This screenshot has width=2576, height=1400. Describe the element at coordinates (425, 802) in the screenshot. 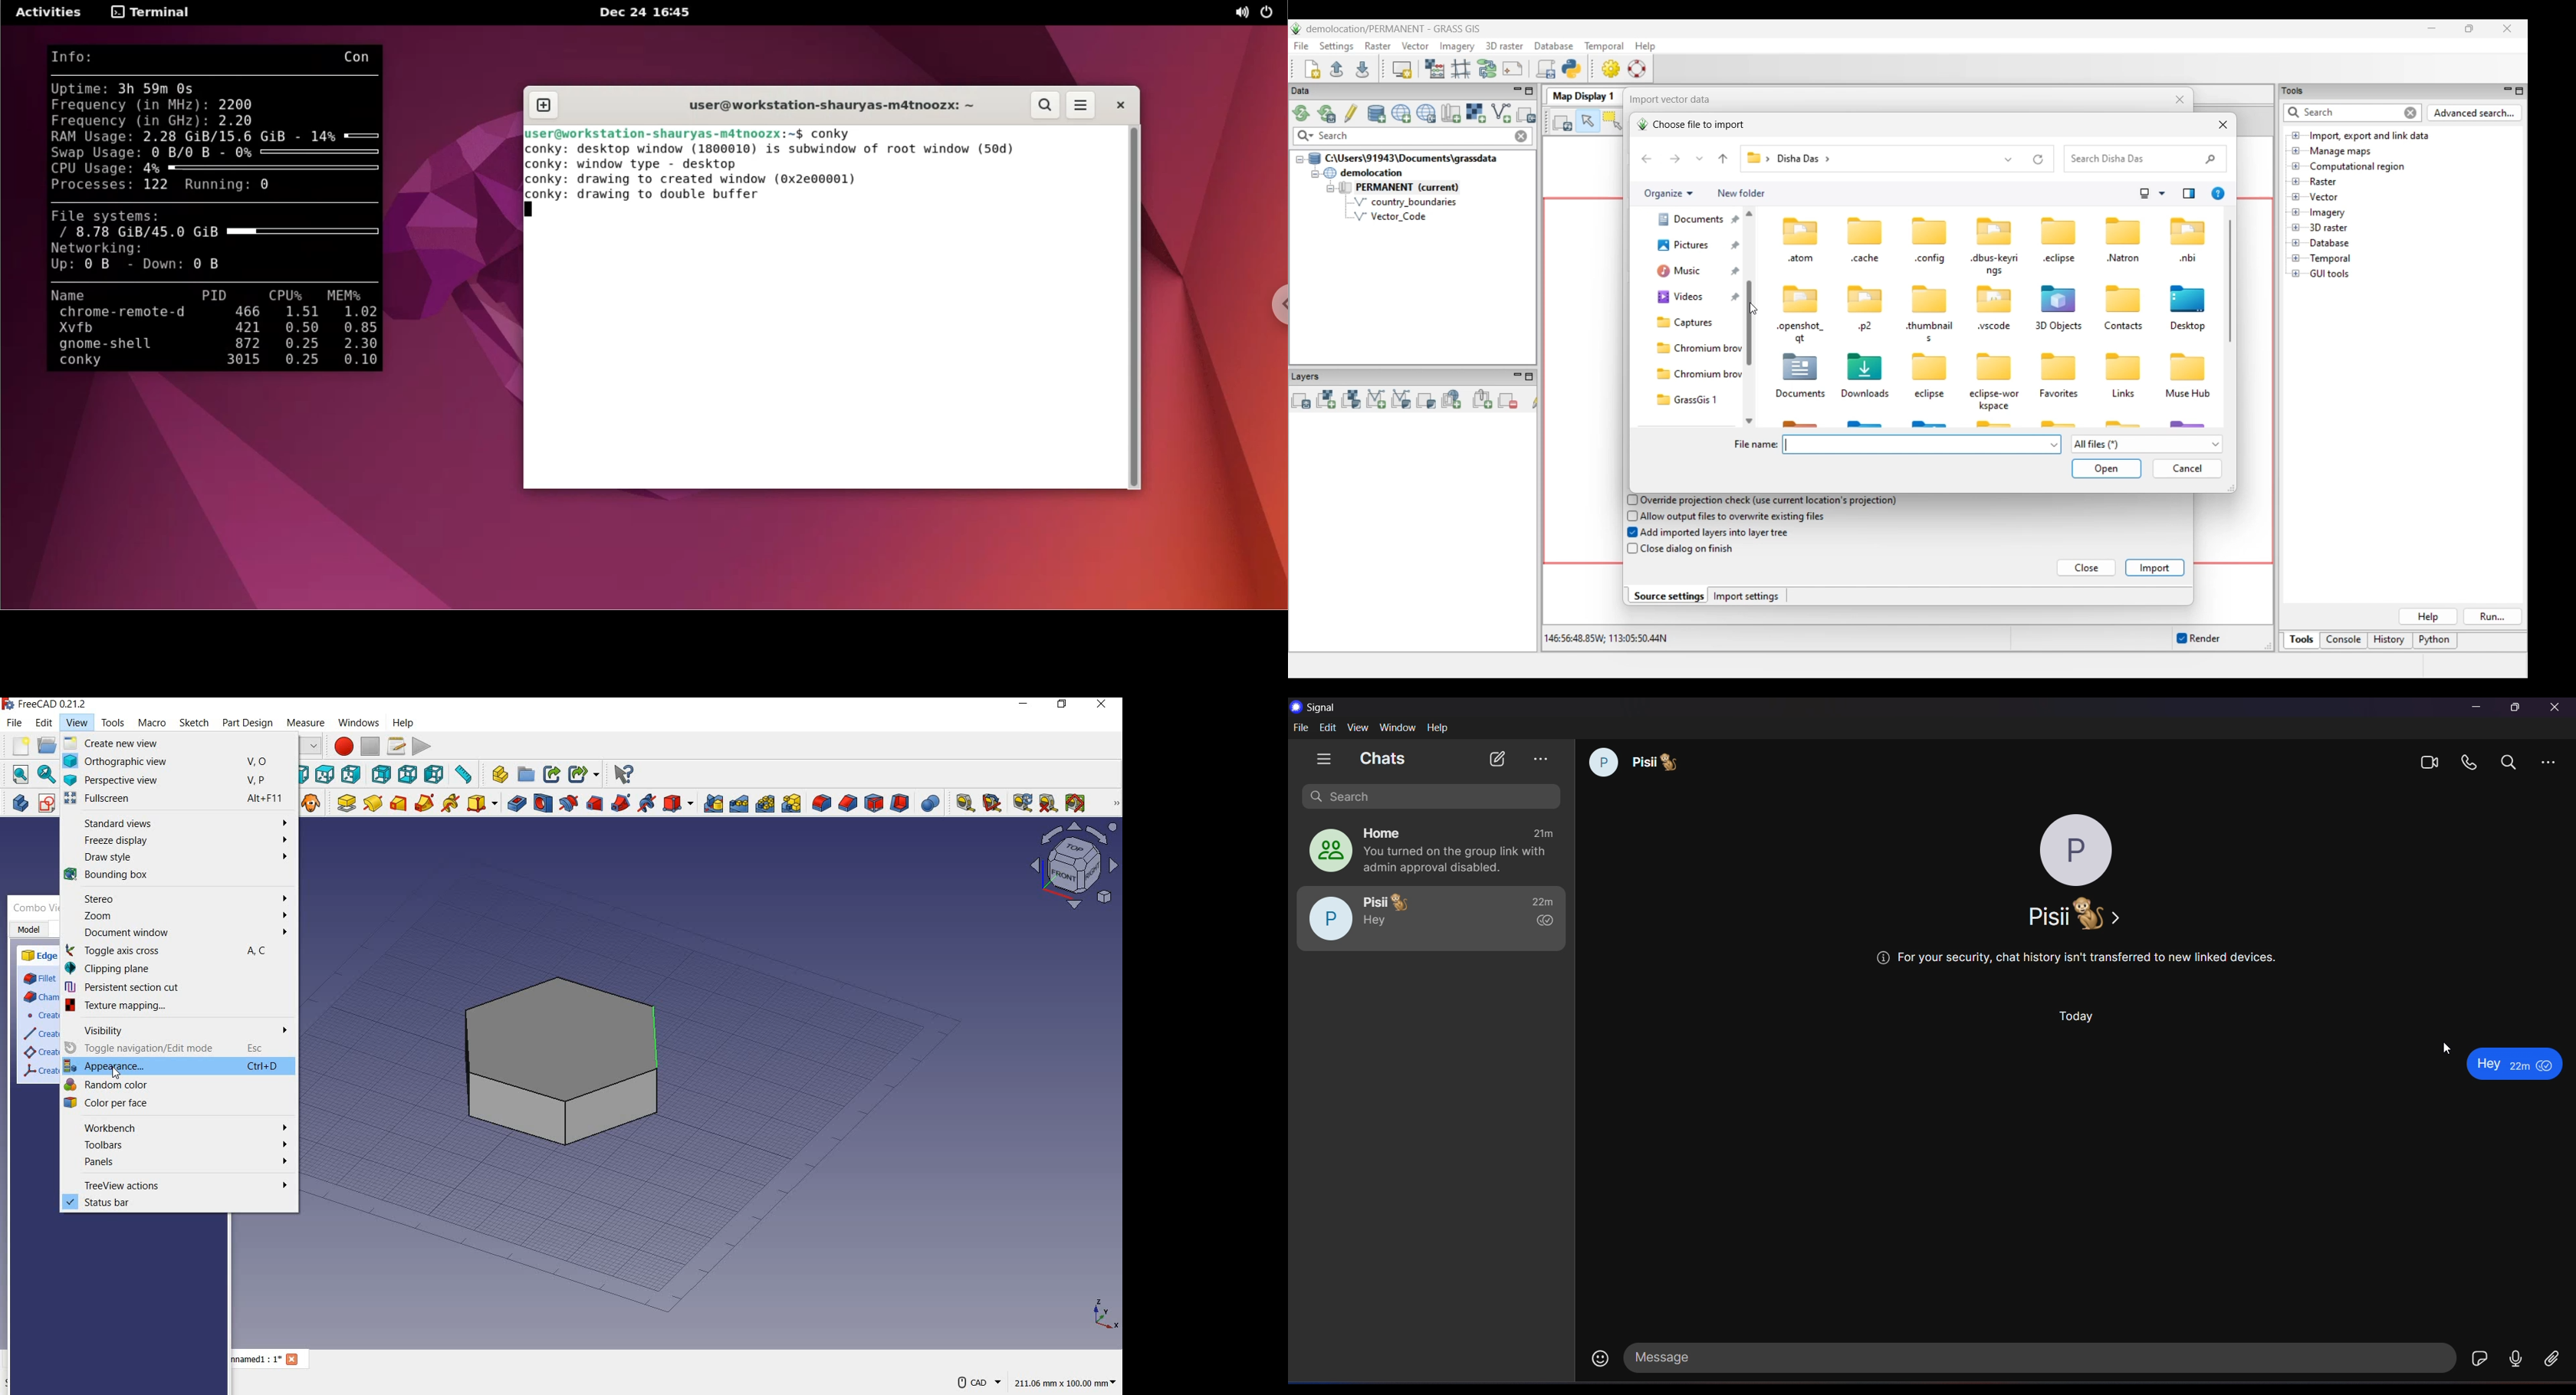

I see `additive pipe` at that location.